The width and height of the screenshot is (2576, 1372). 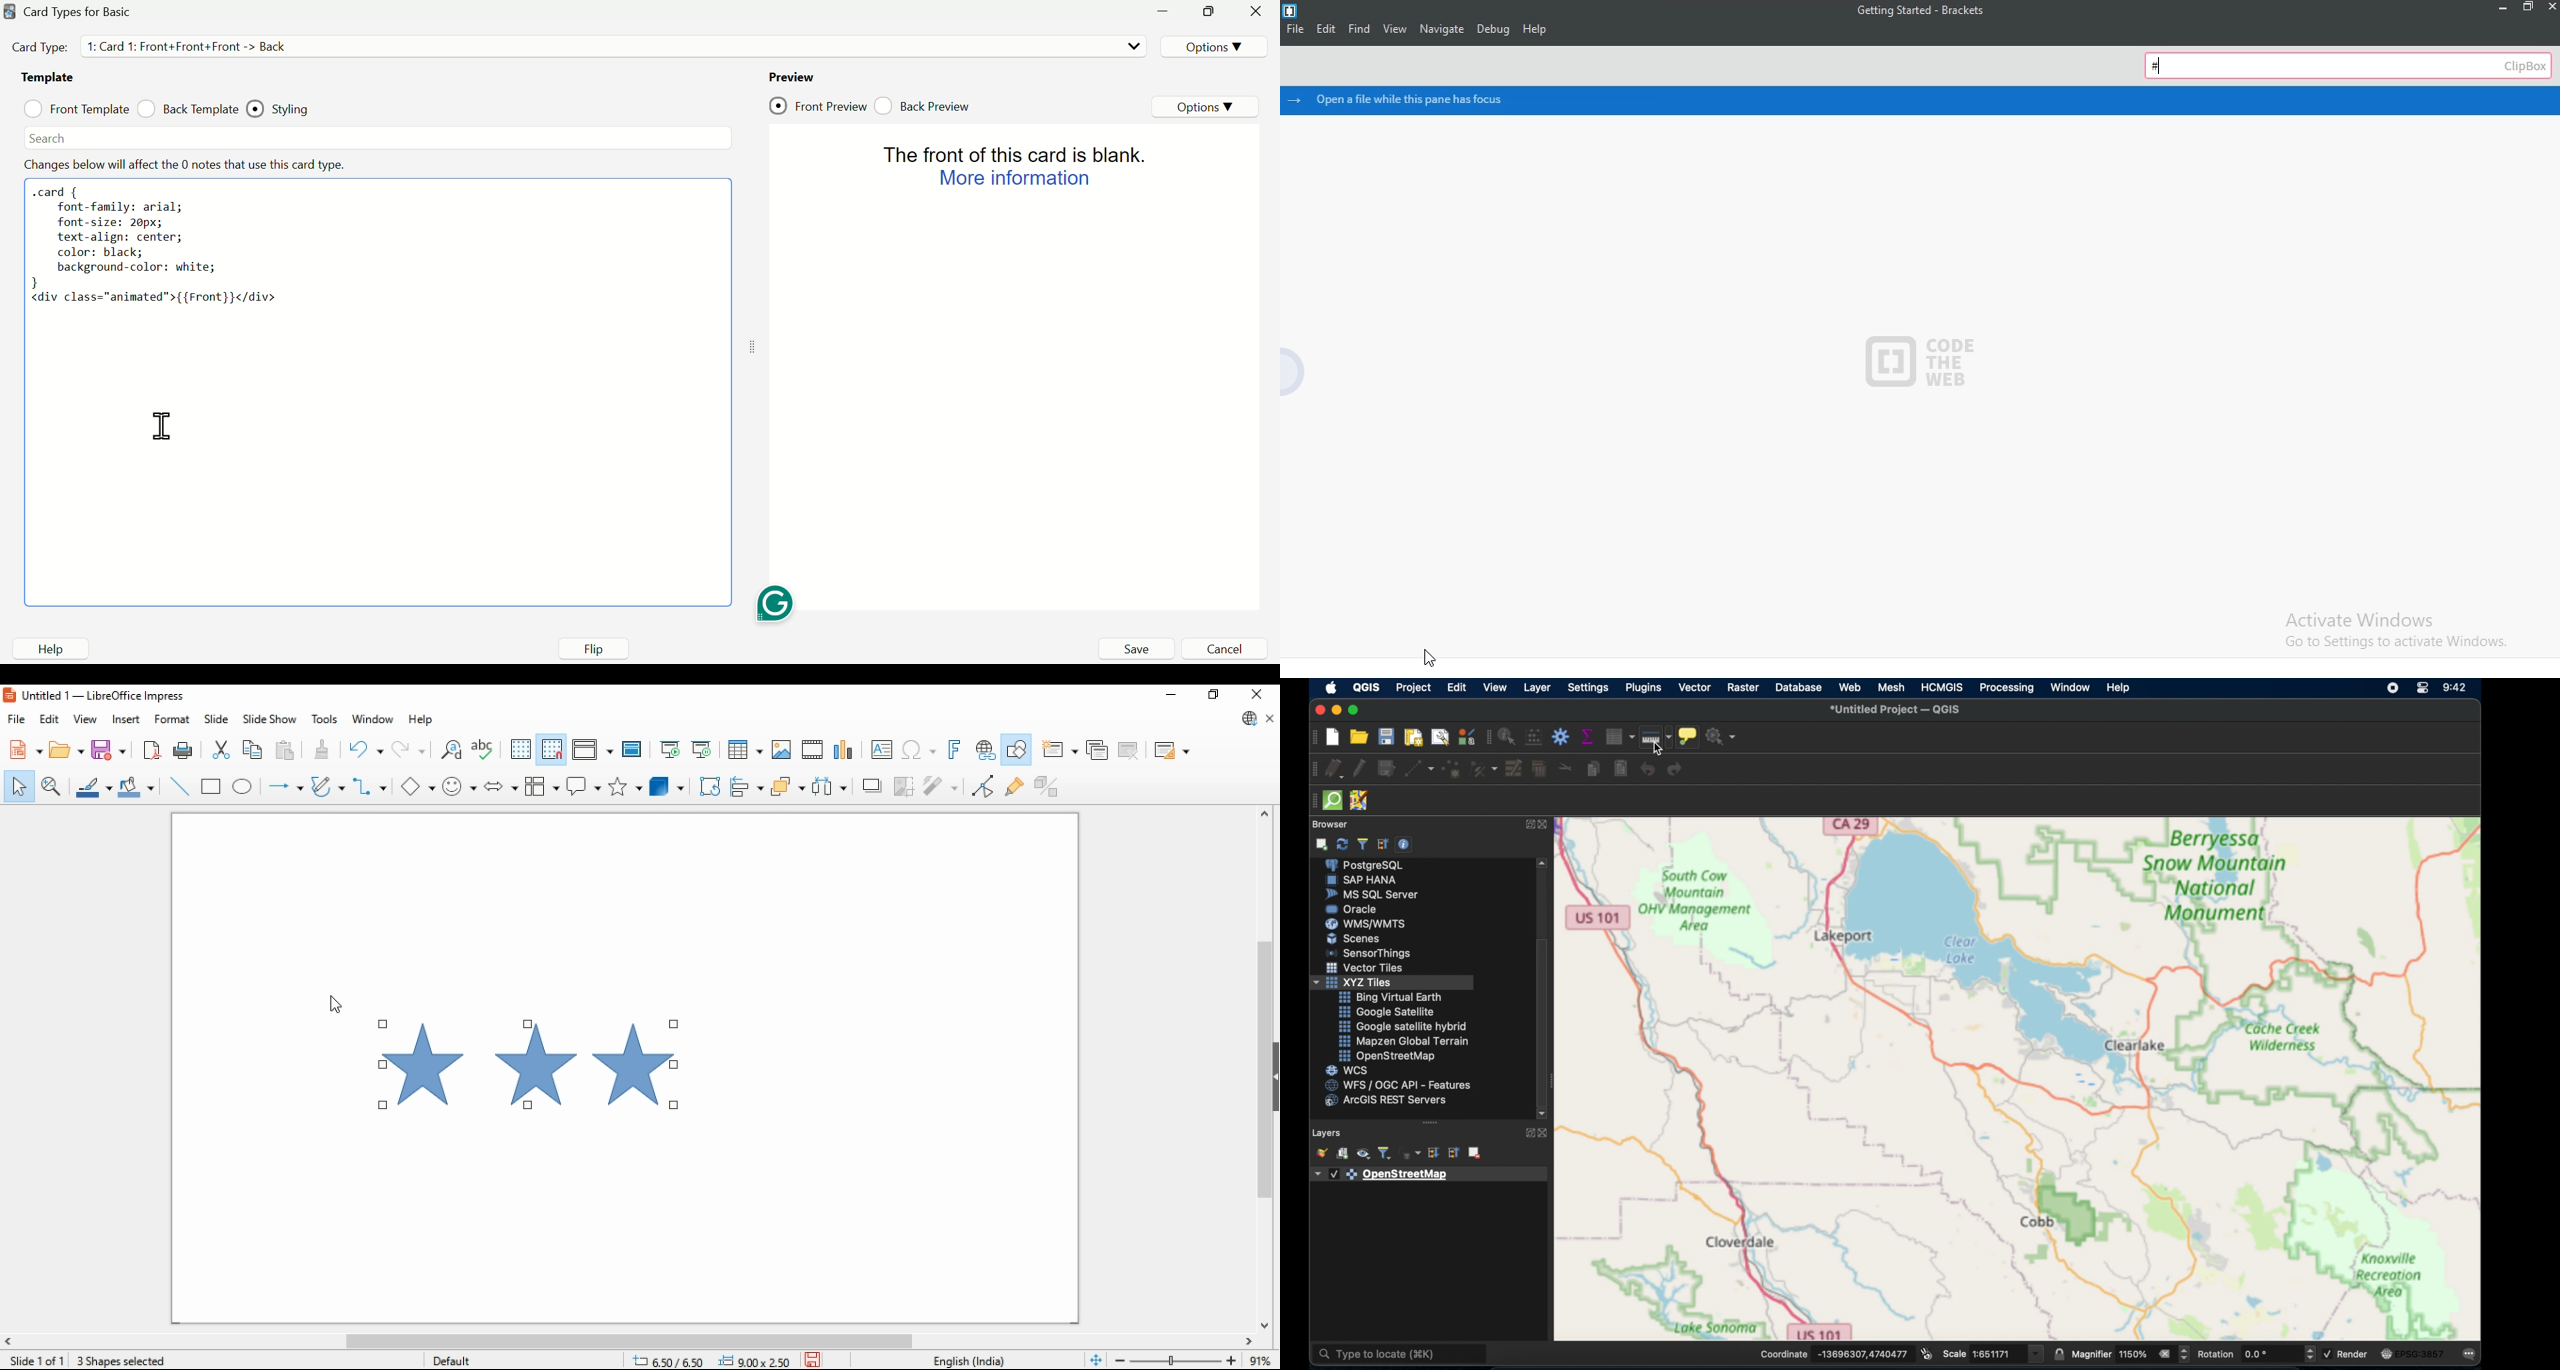 I want to click on new print layout, so click(x=1415, y=737).